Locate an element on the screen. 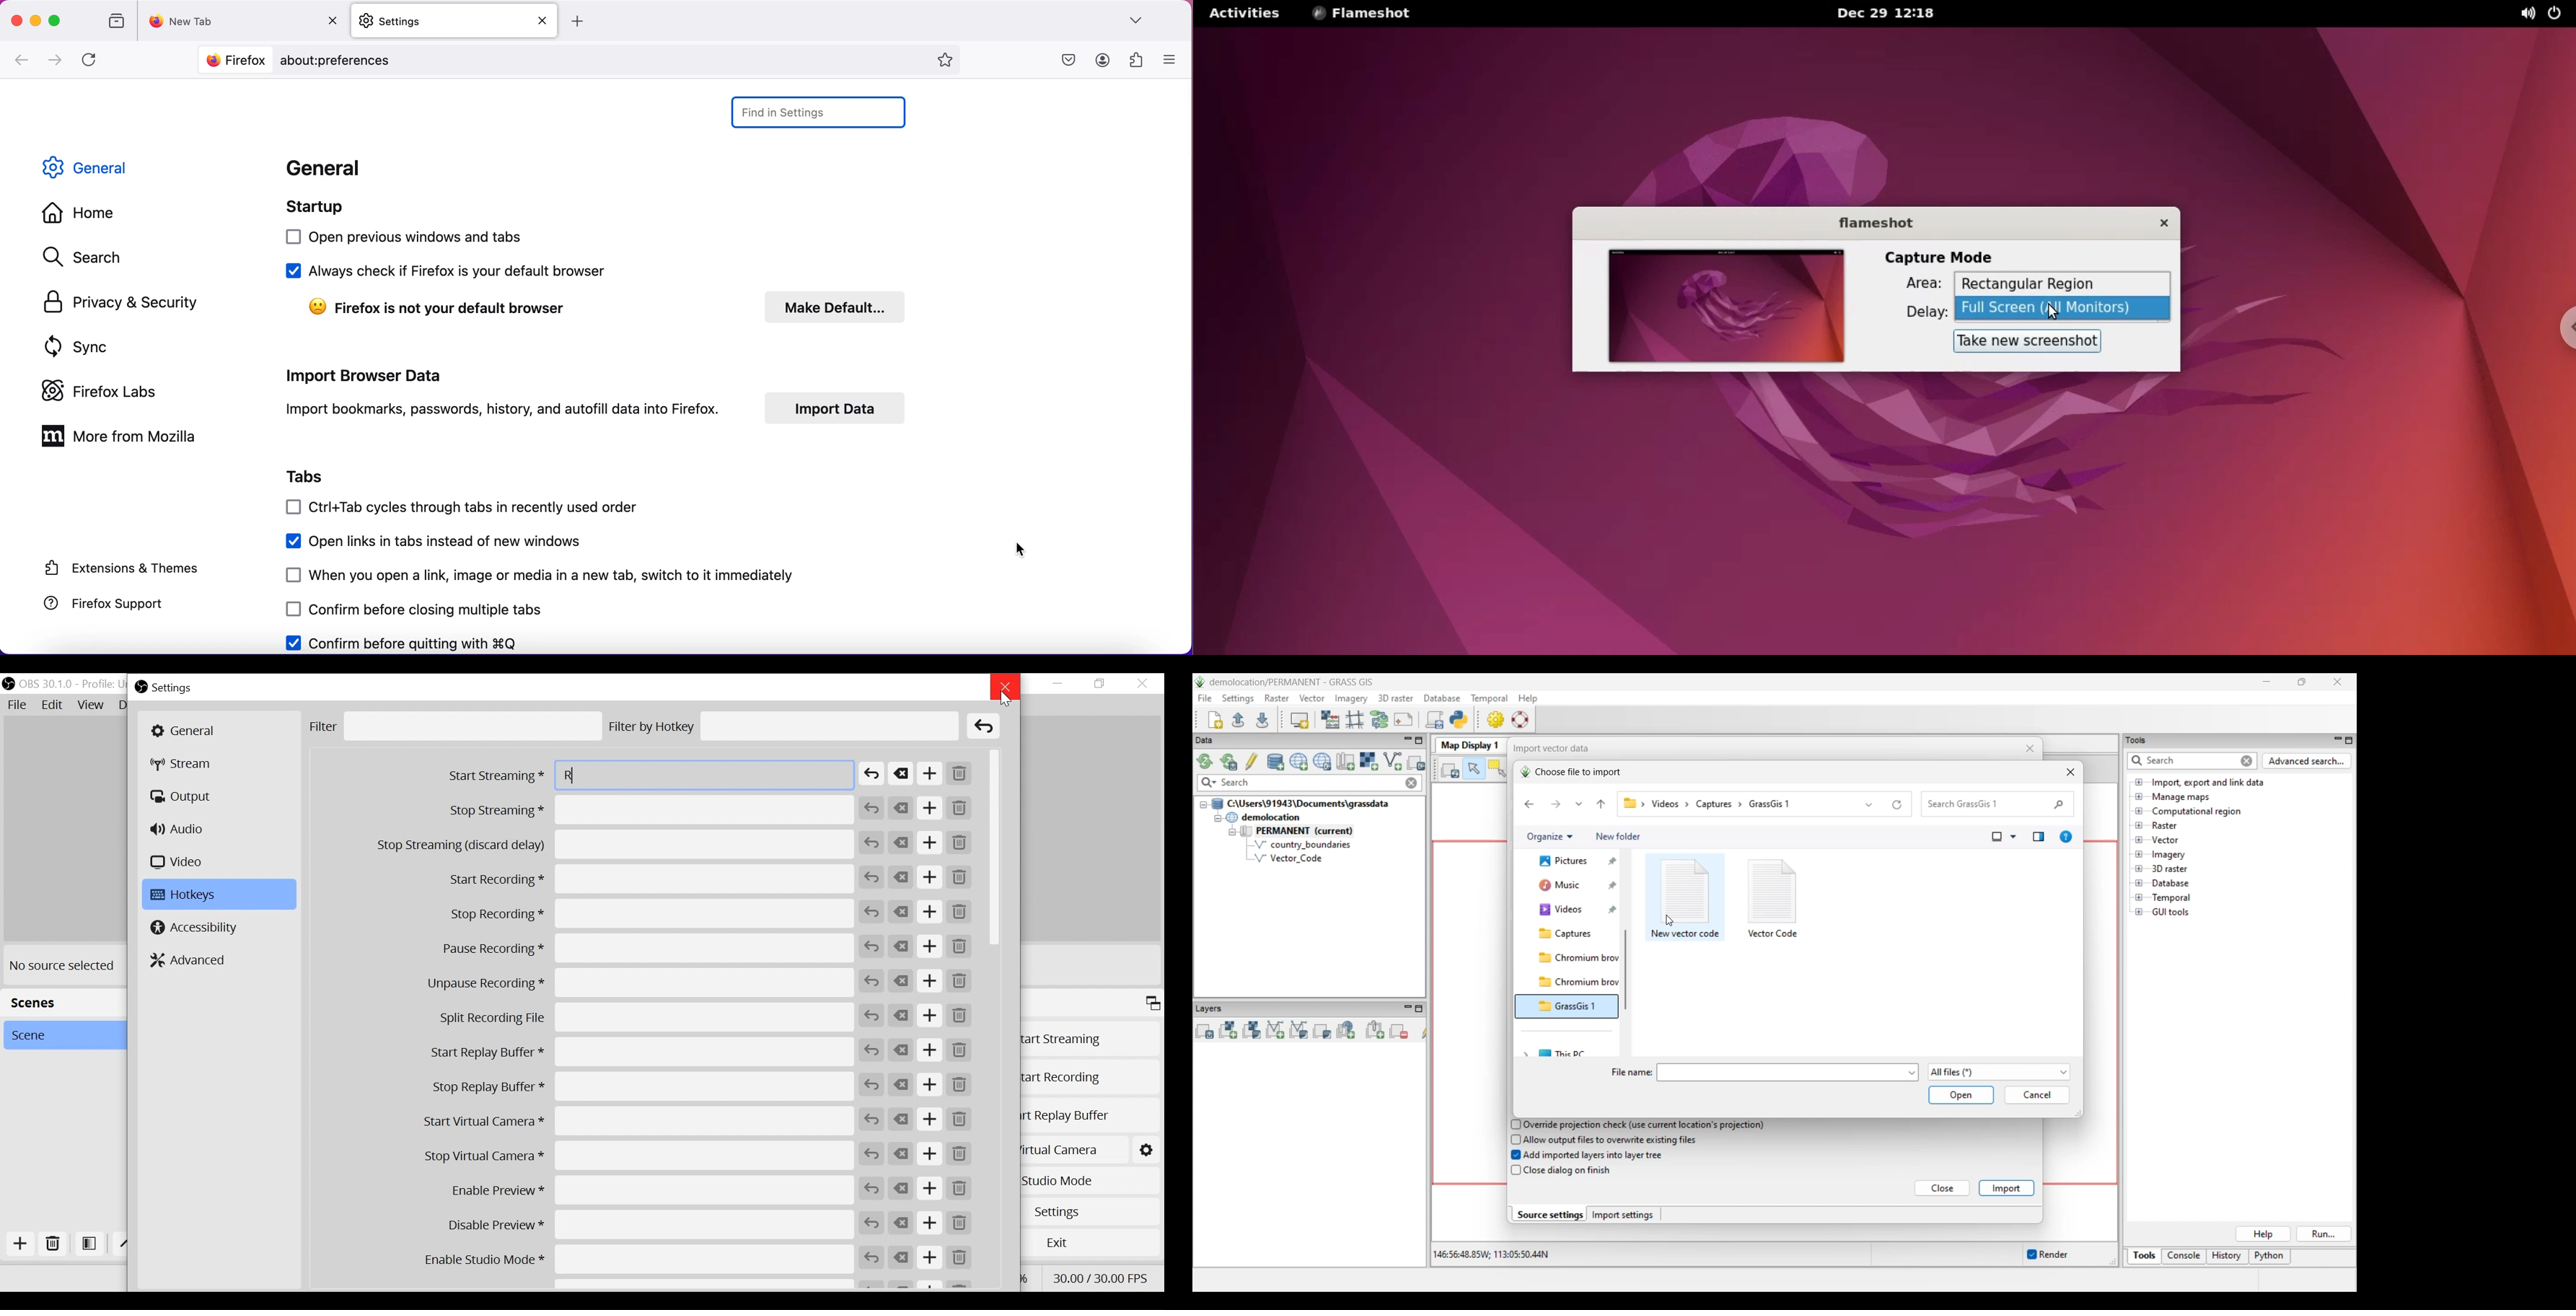  Remove is located at coordinates (962, 878).